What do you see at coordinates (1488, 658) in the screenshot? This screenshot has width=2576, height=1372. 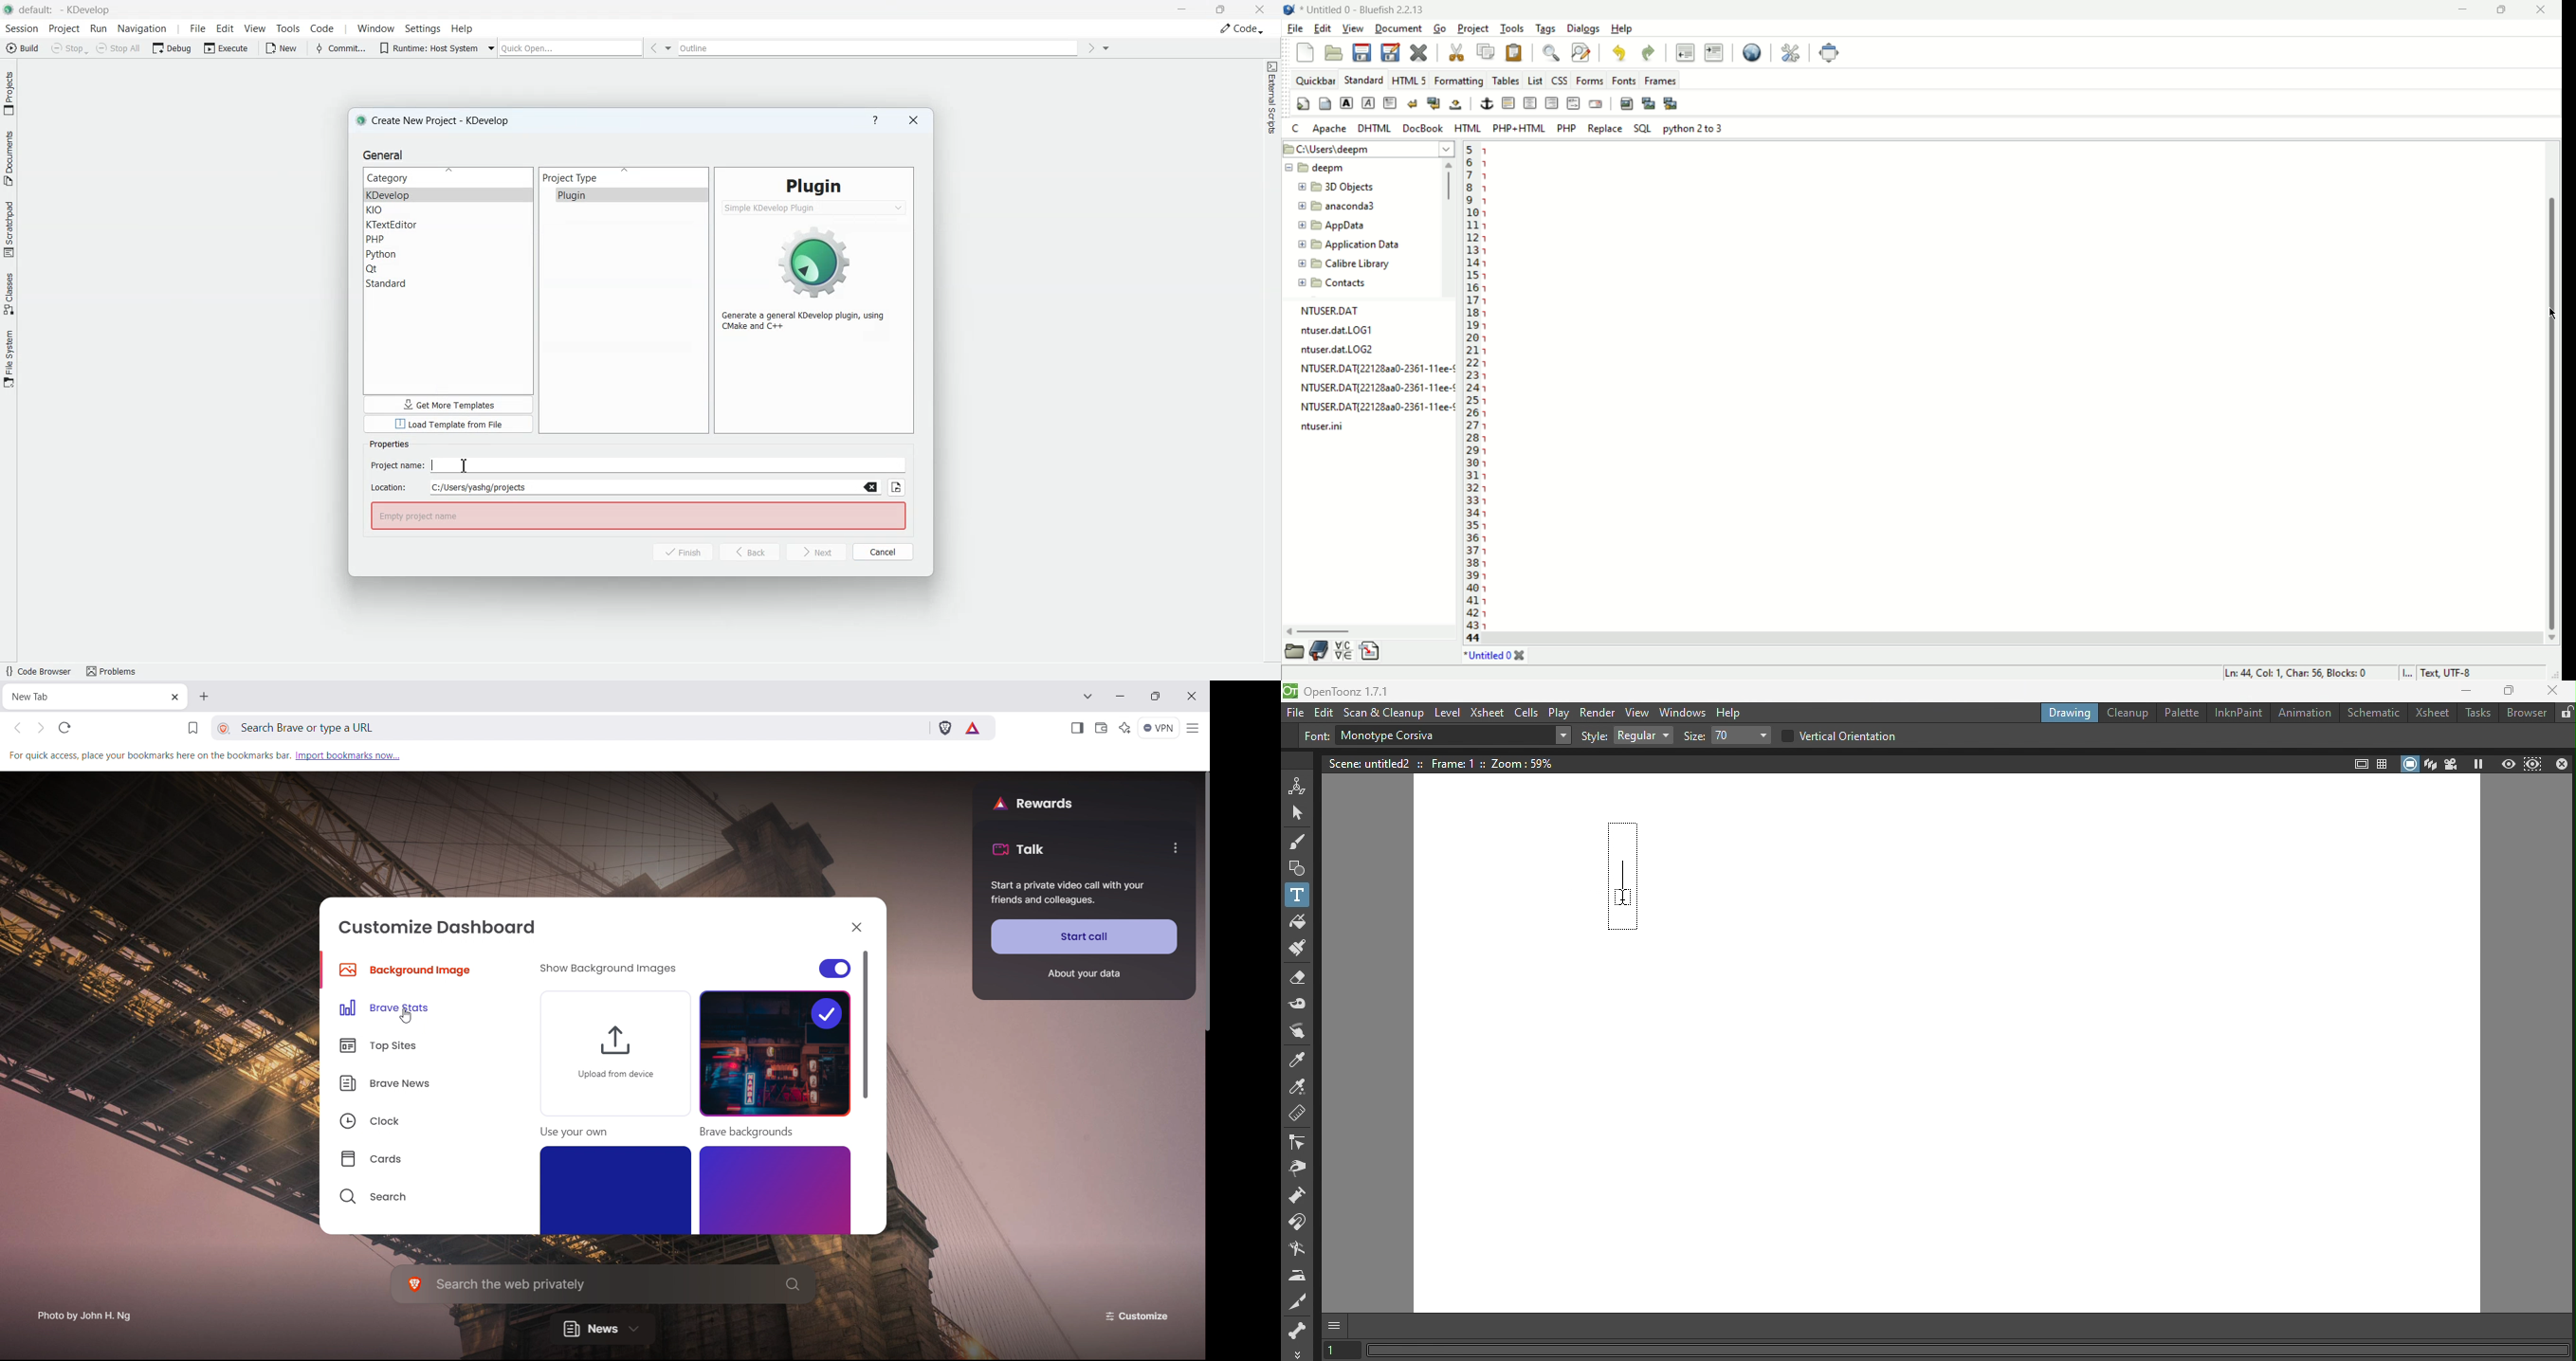 I see `document tab` at bounding box center [1488, 658].